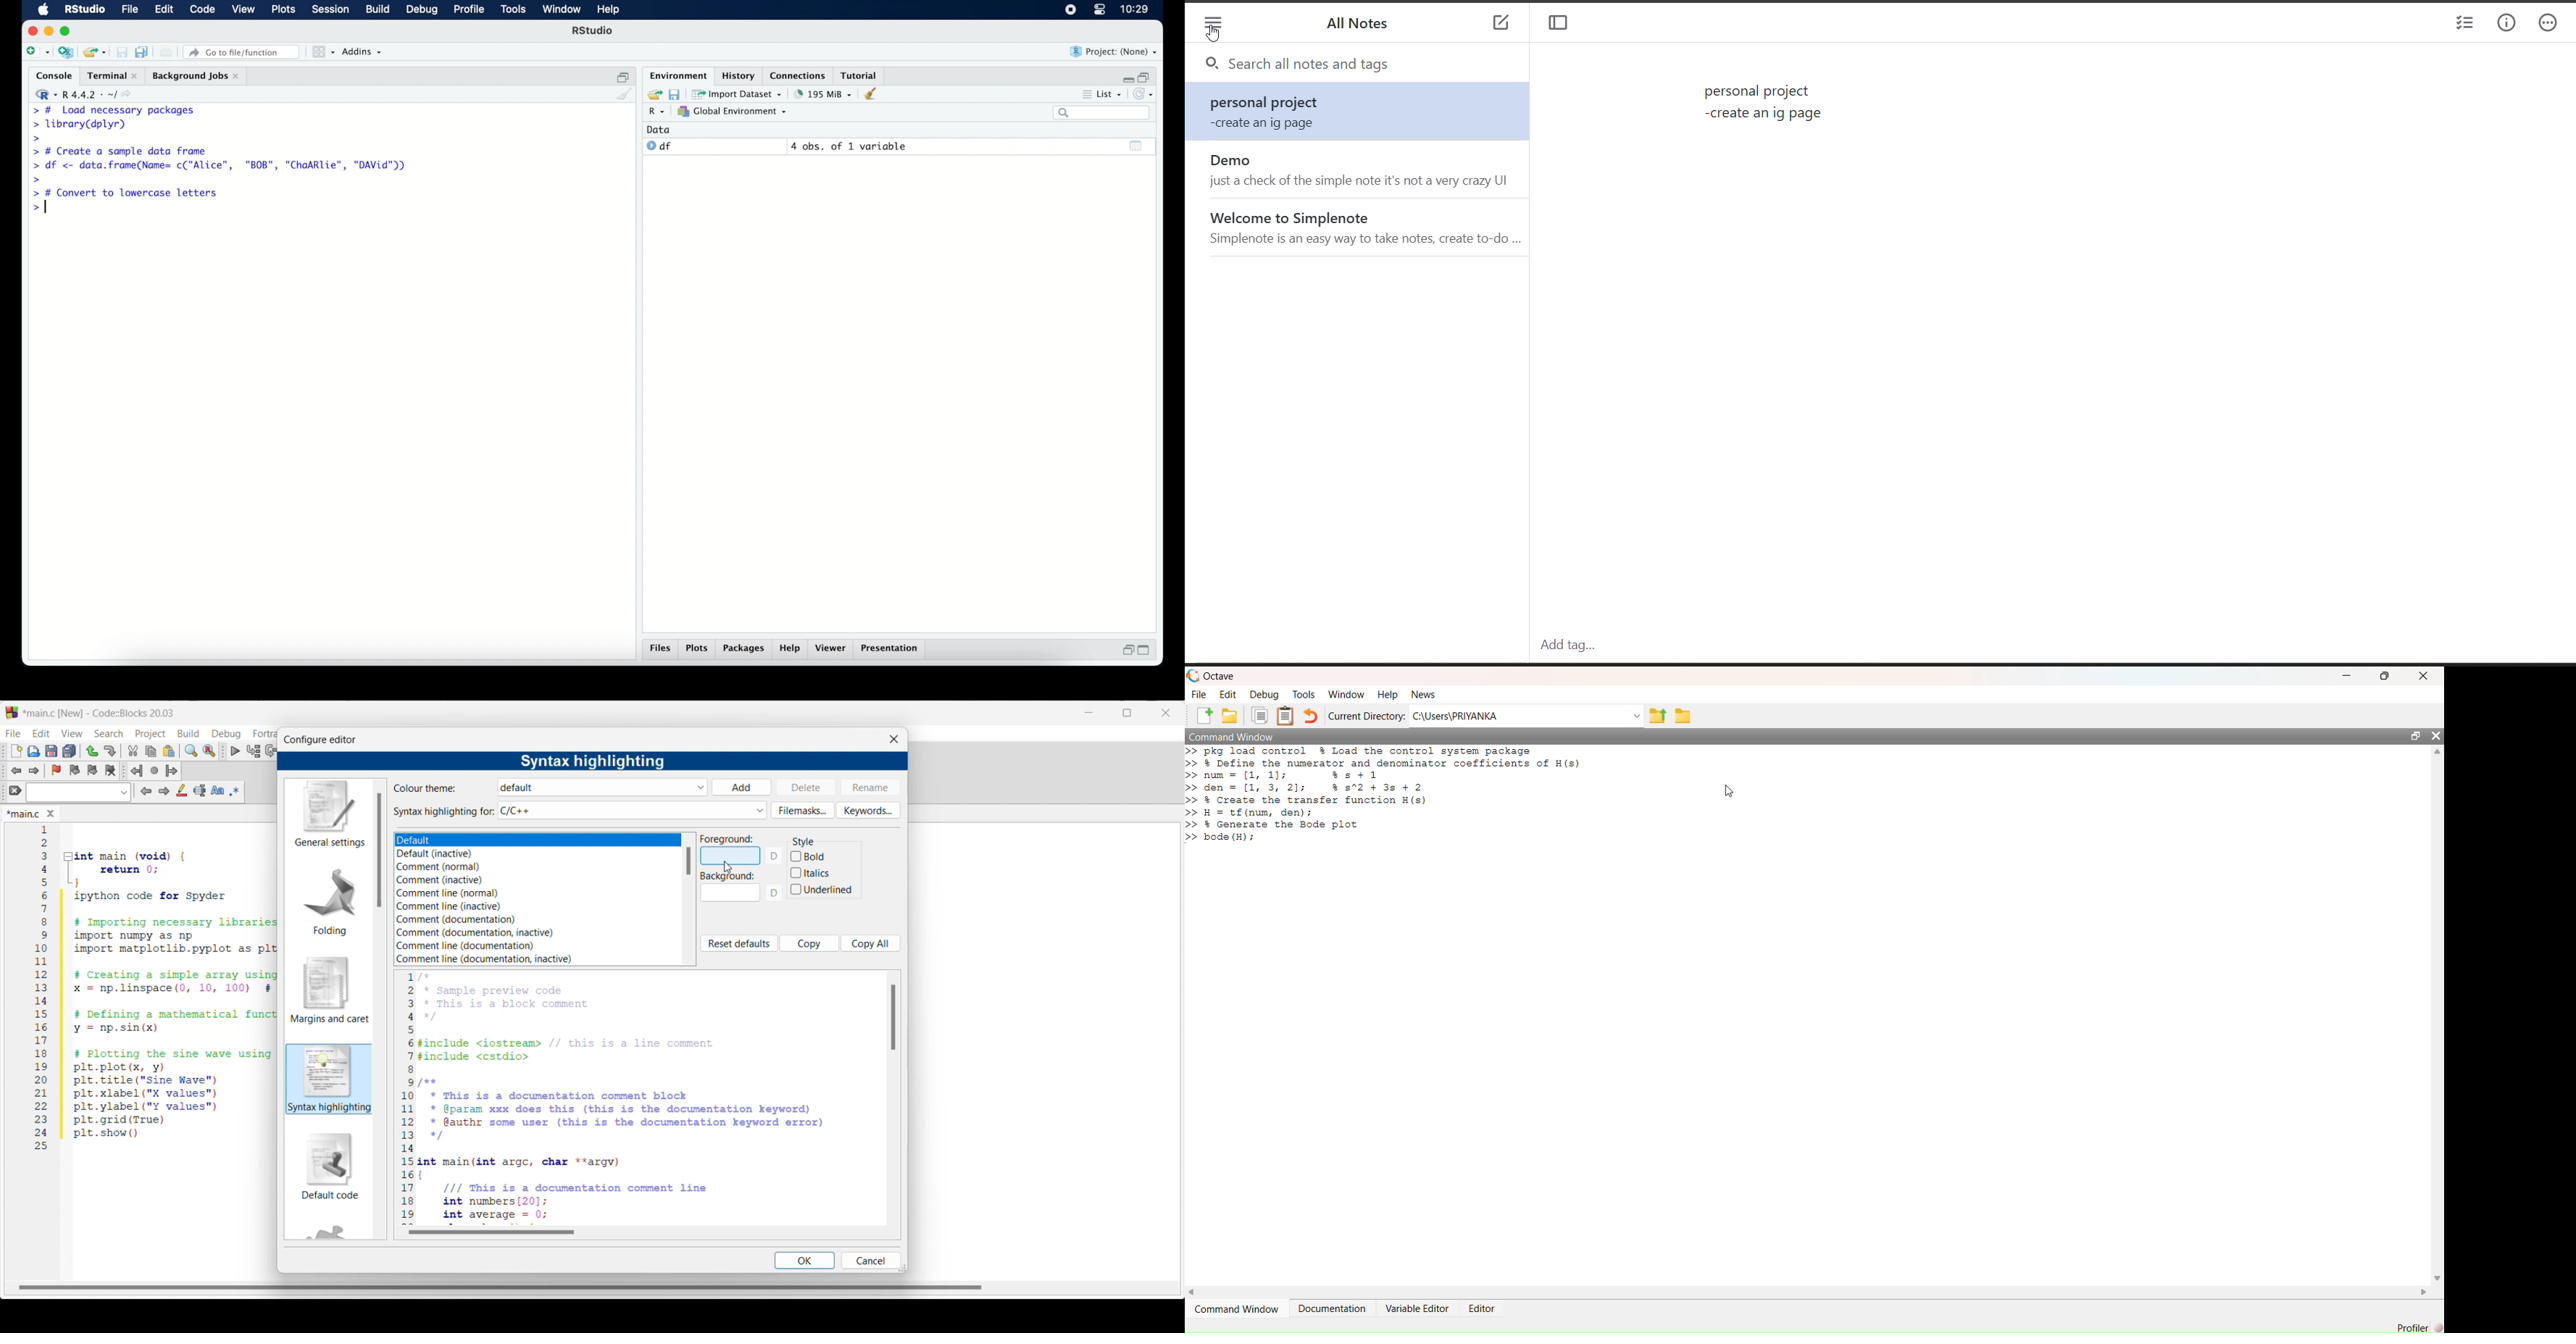 Image resolution: width=2576 pixels, height=1344 pixels. What do you see at coordinates (614, 1098) in the screenshot?
I see `Sample code` at bounding box center [614, 1098].